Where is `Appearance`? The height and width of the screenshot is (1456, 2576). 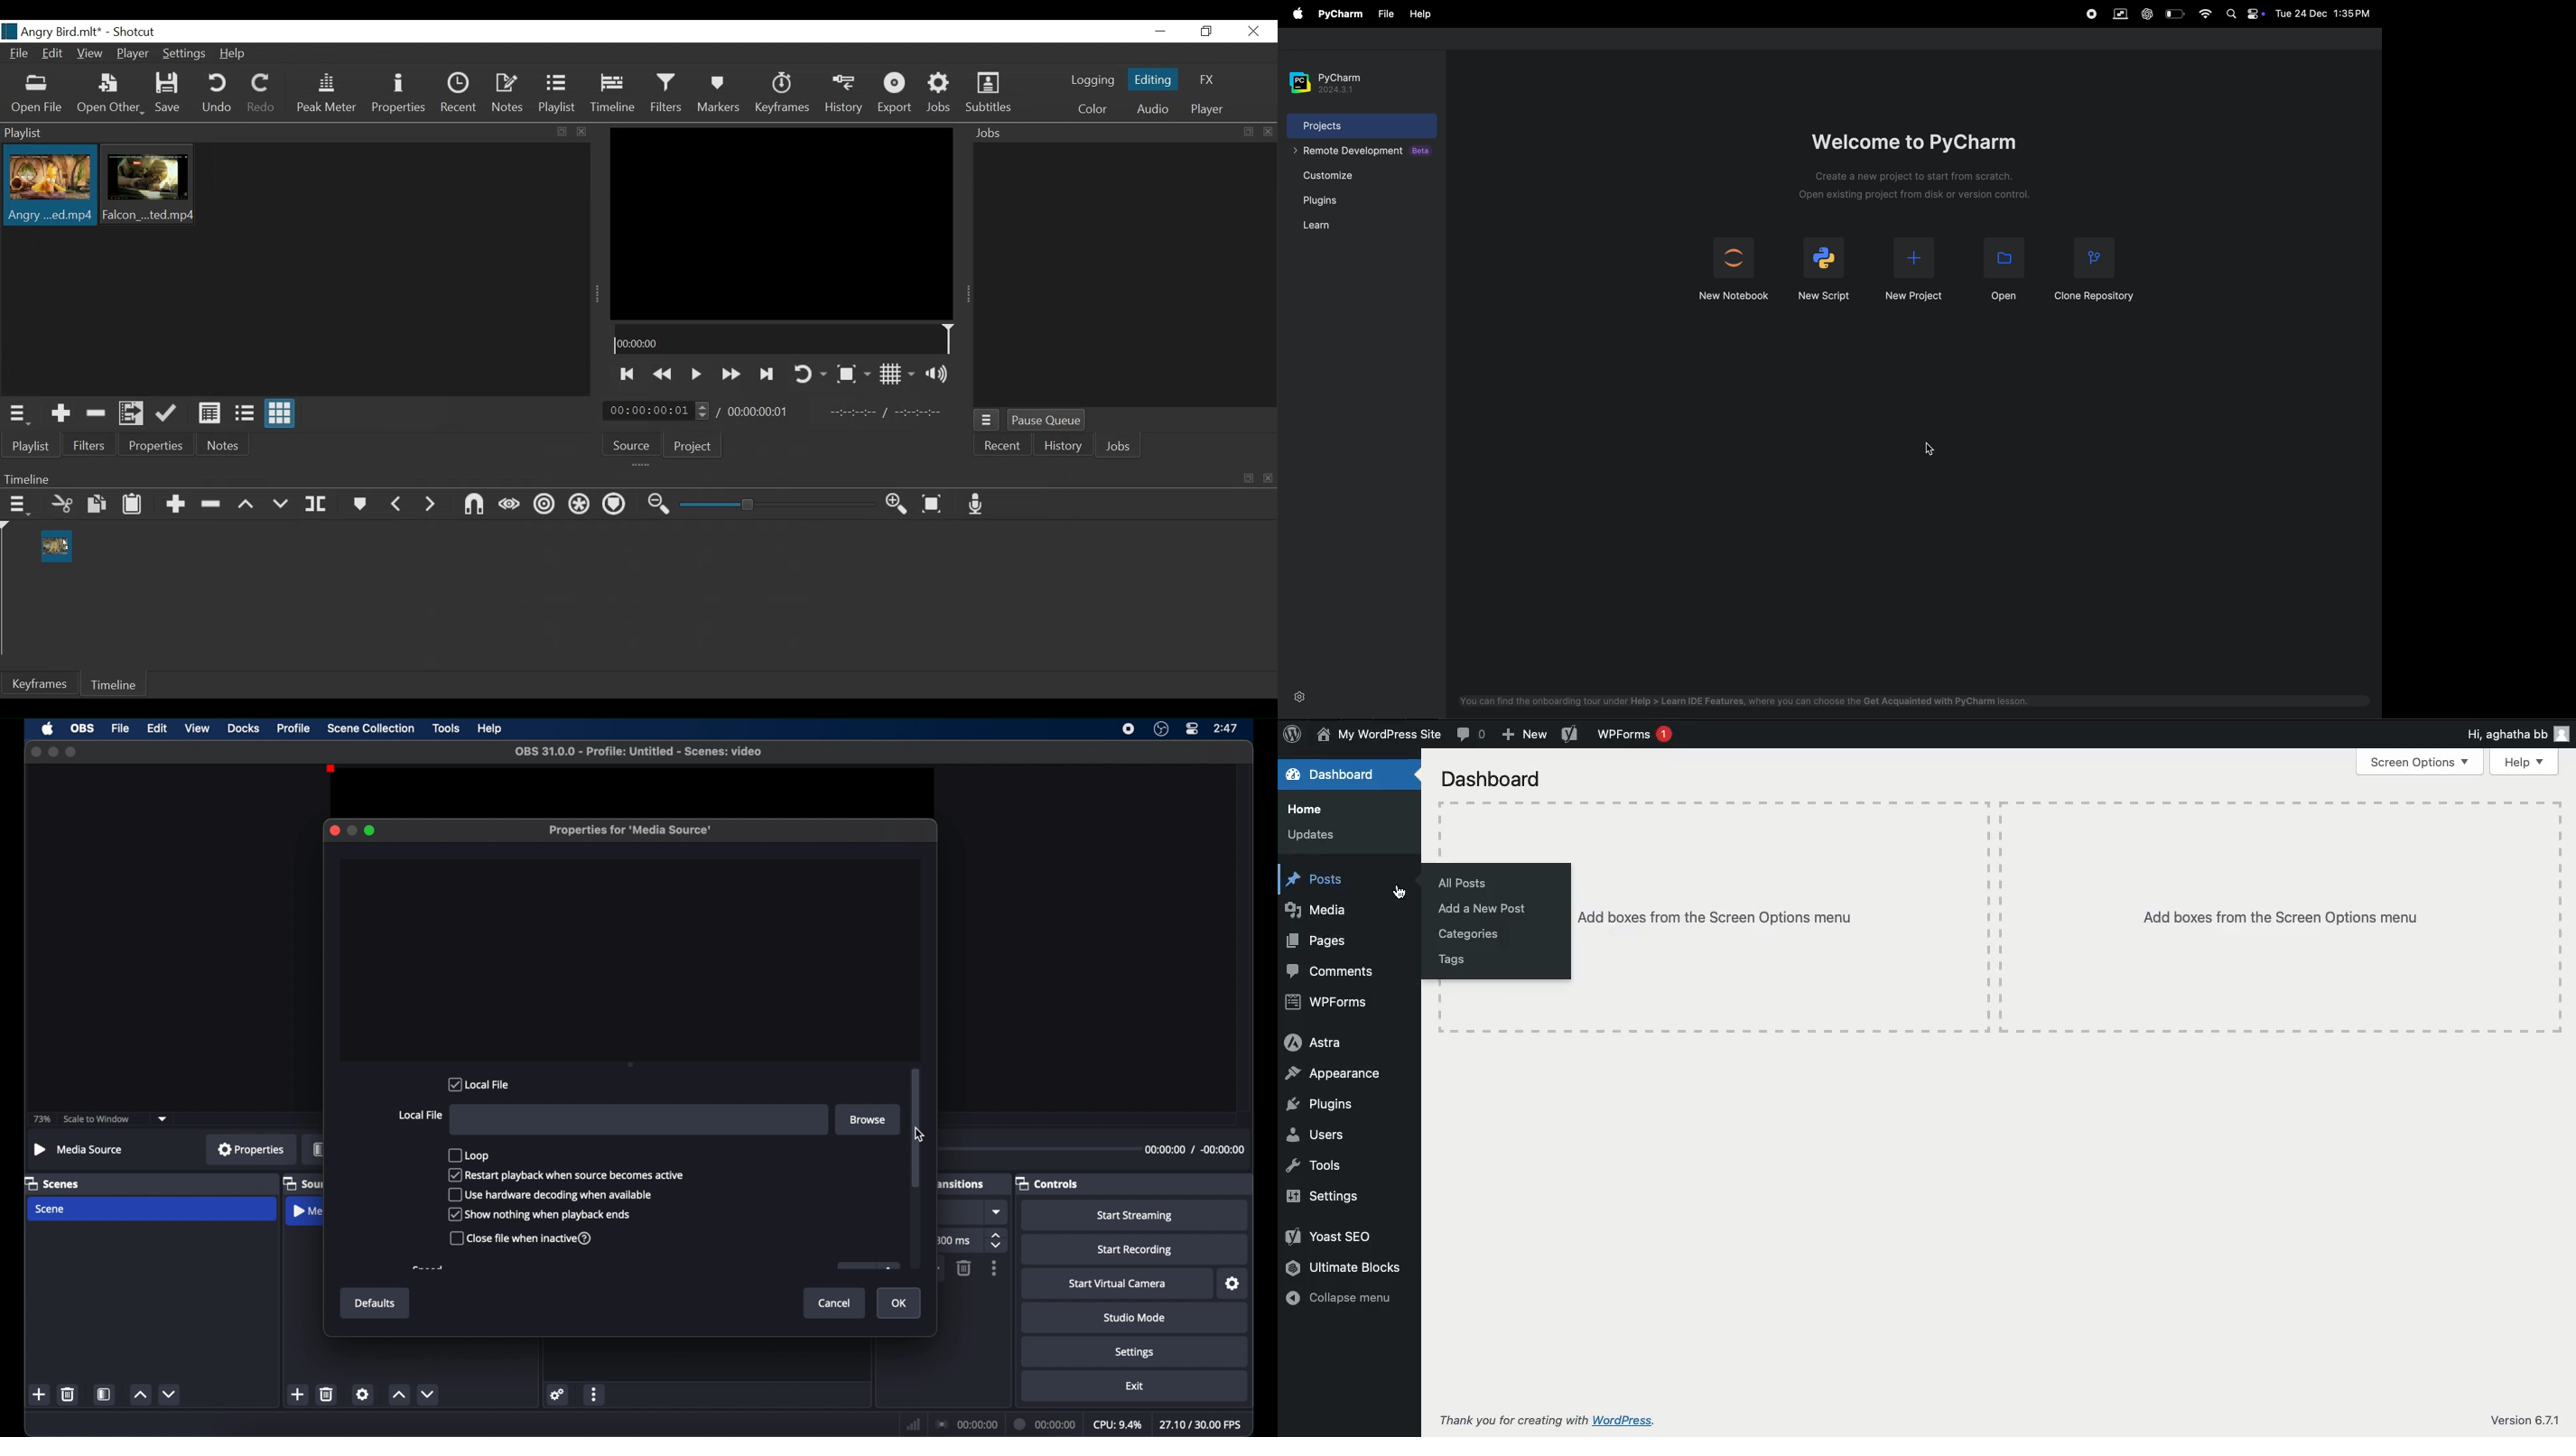 Appearance is located at coordinates (1337, 1076).